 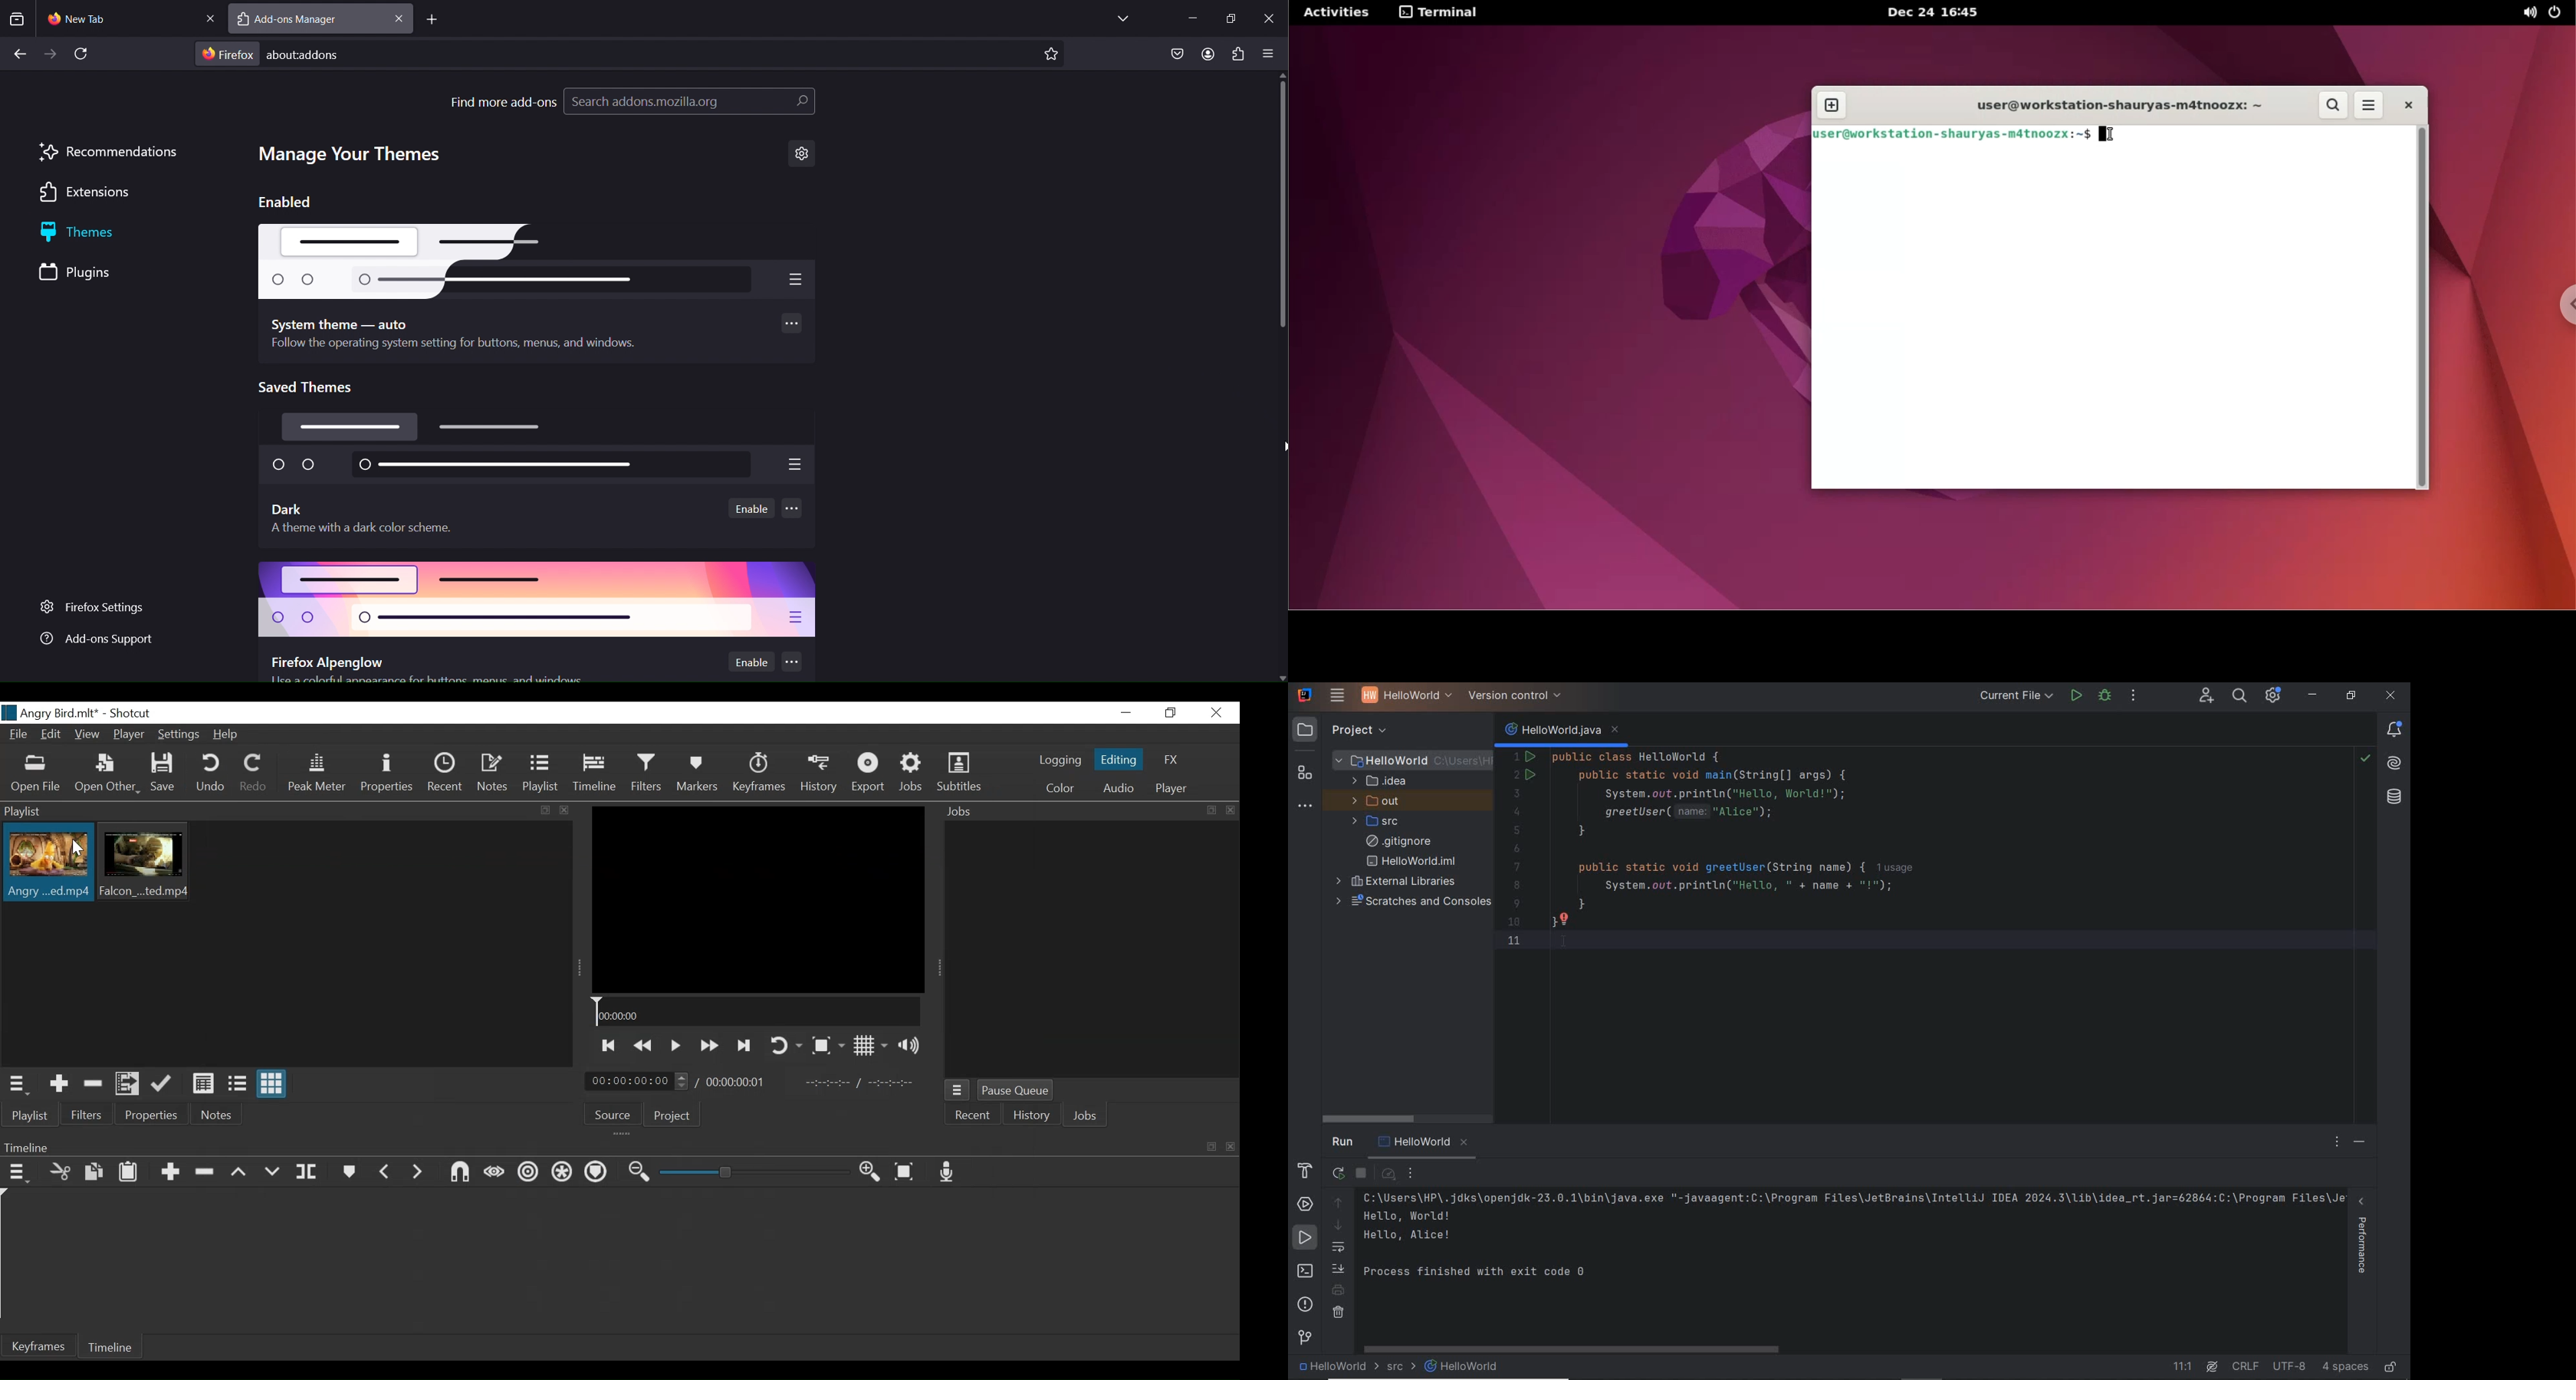 What do you see at coordinates (1230, 17) in the screenshot?
I see `restore windowss` at bounding box center [1230, 17].